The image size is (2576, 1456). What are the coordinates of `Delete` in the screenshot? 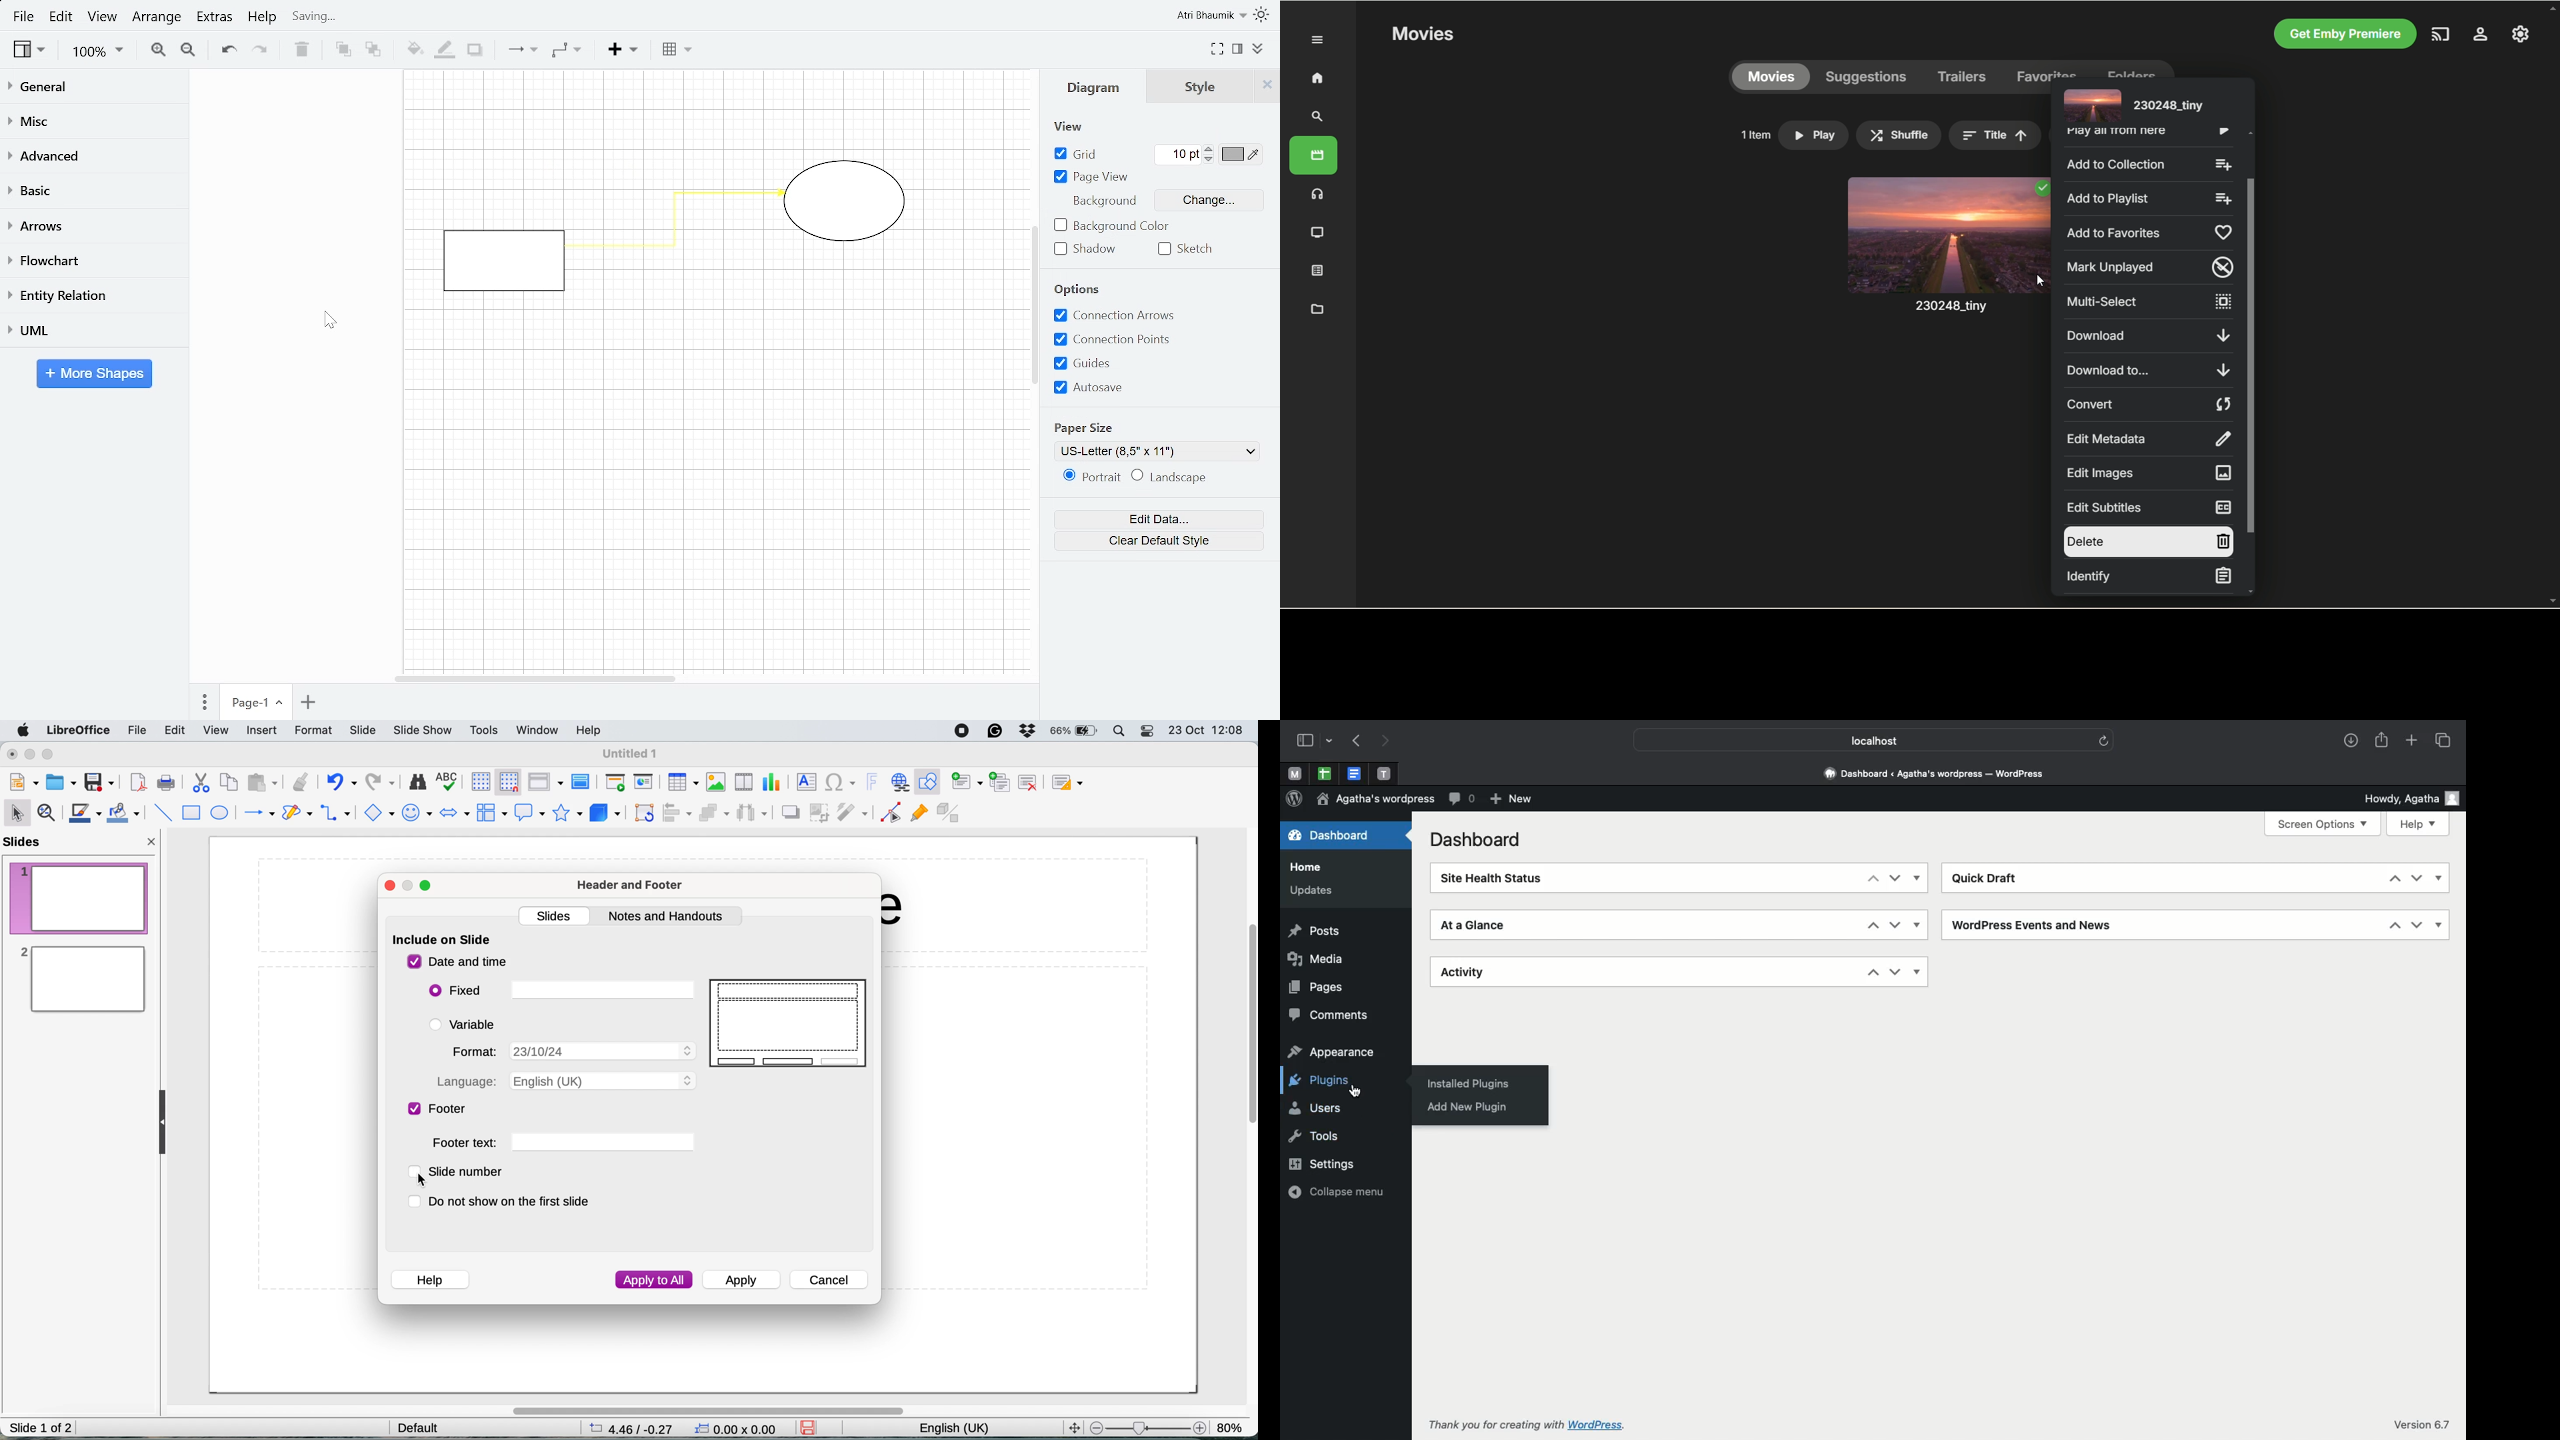 It's located at (300, 50).